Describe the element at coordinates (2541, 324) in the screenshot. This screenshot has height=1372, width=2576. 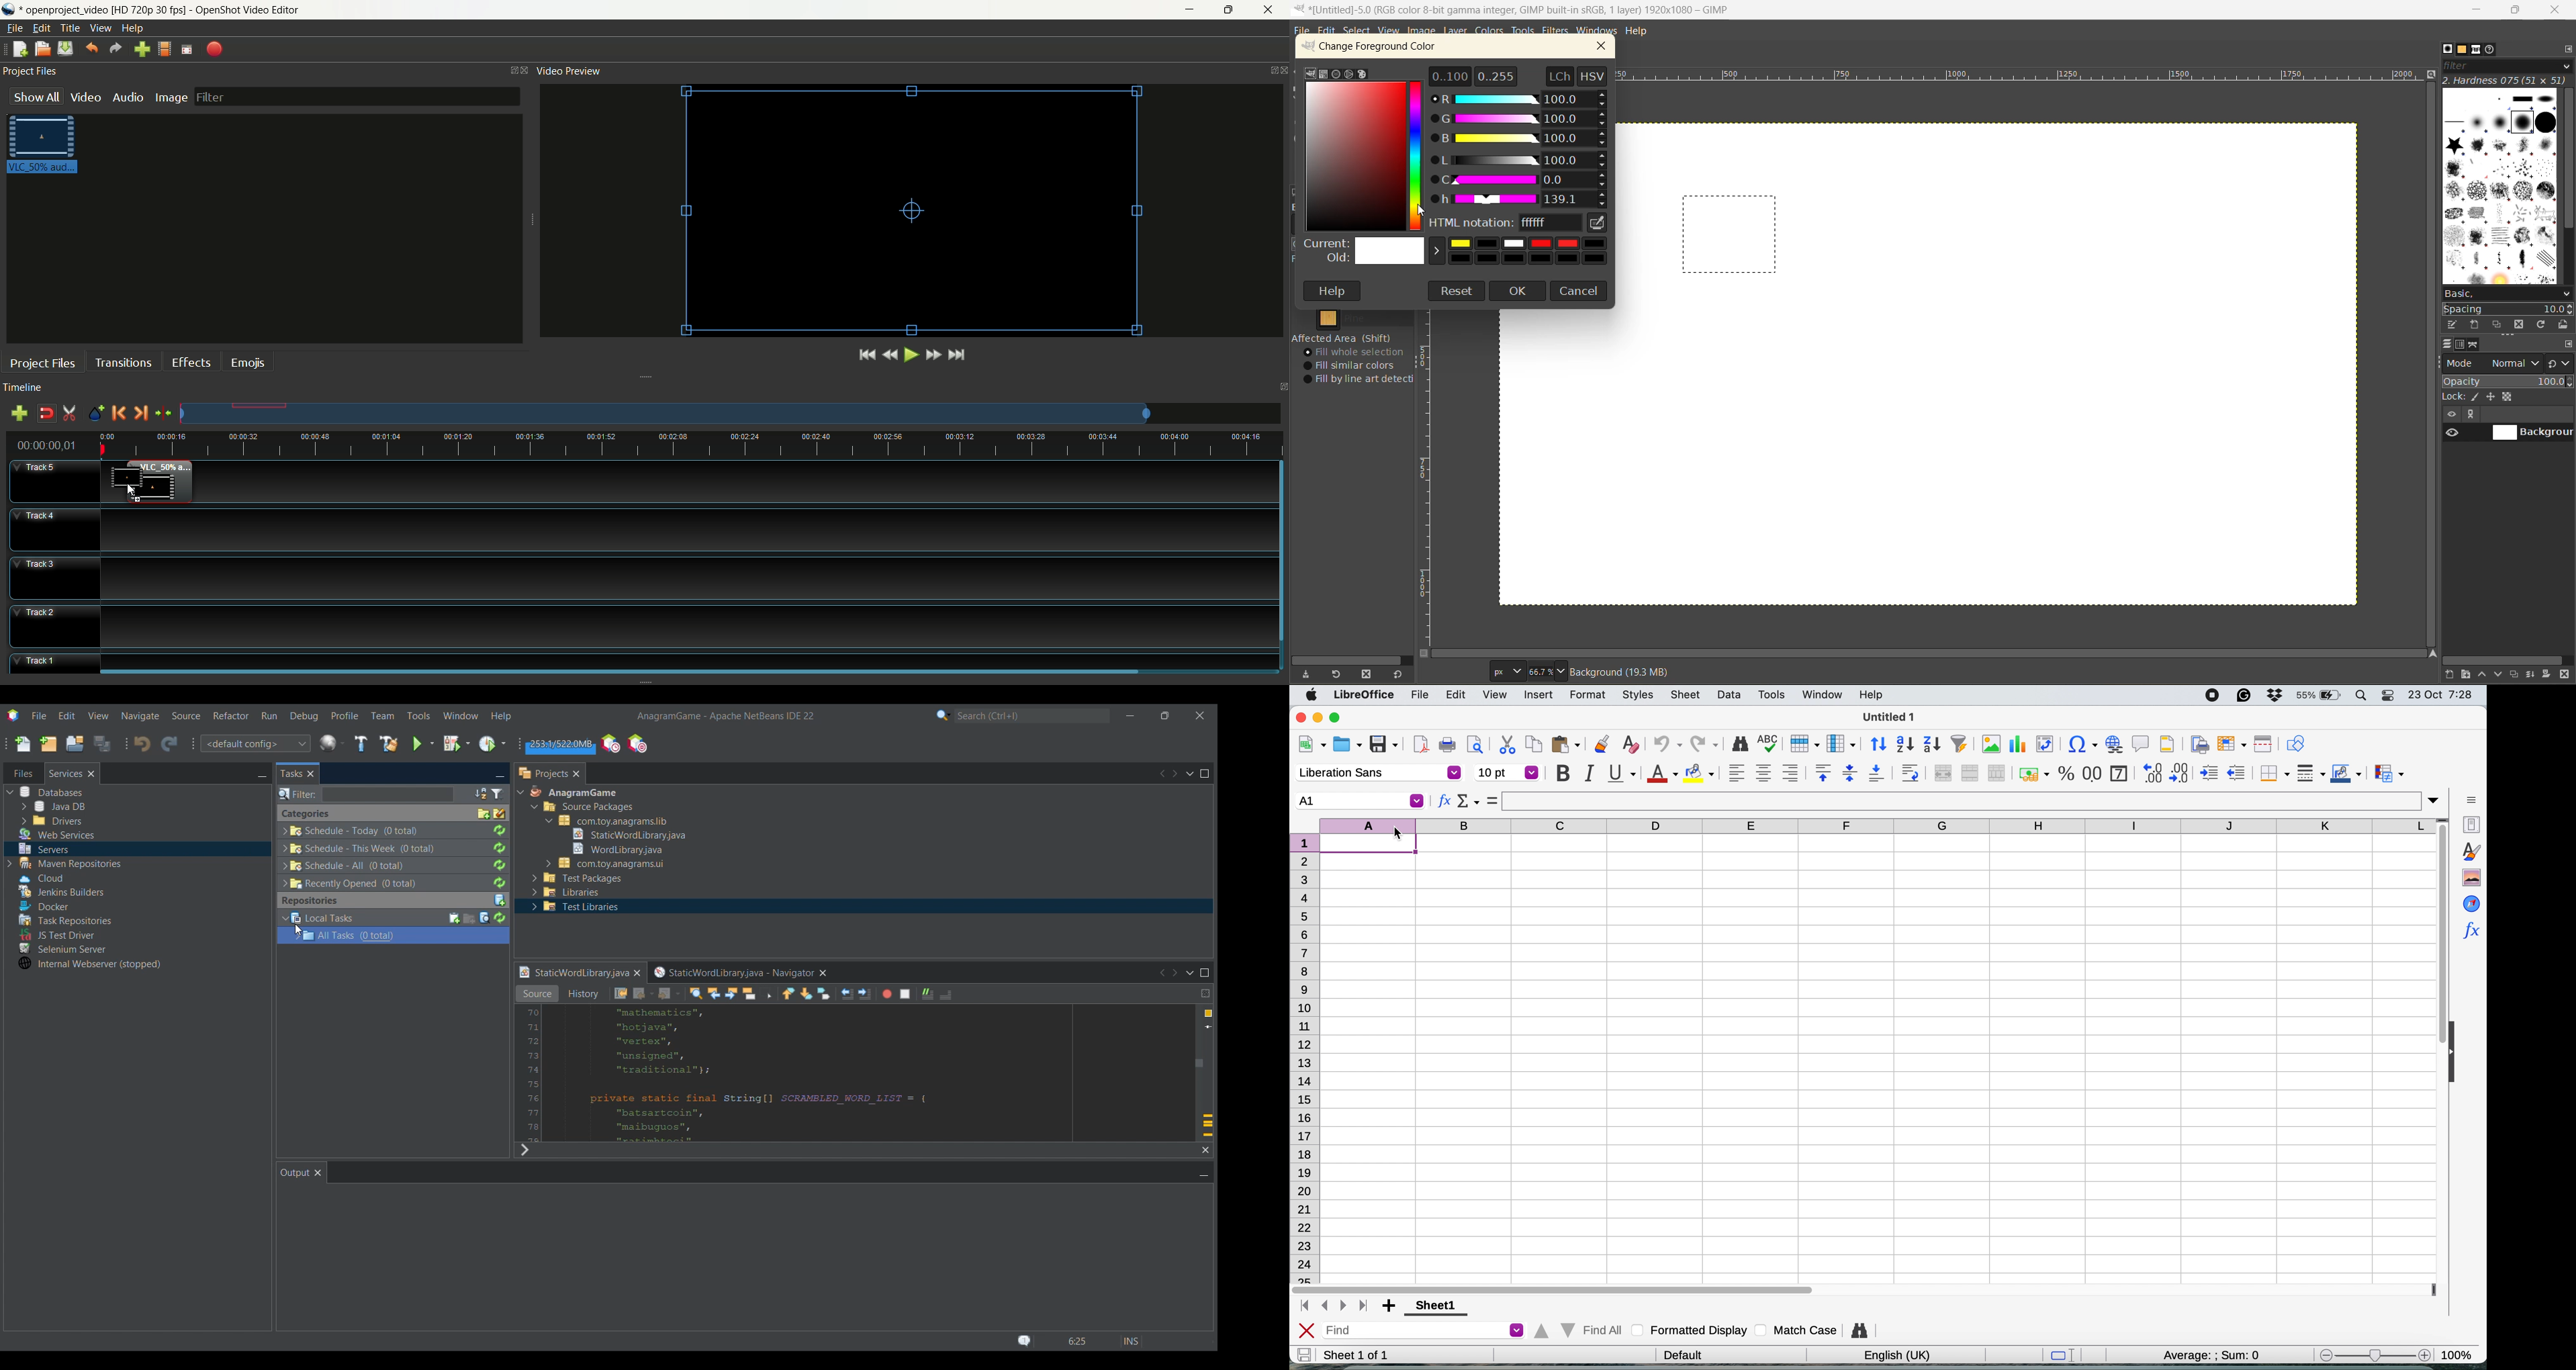
I see `refresh brushes` at that location.